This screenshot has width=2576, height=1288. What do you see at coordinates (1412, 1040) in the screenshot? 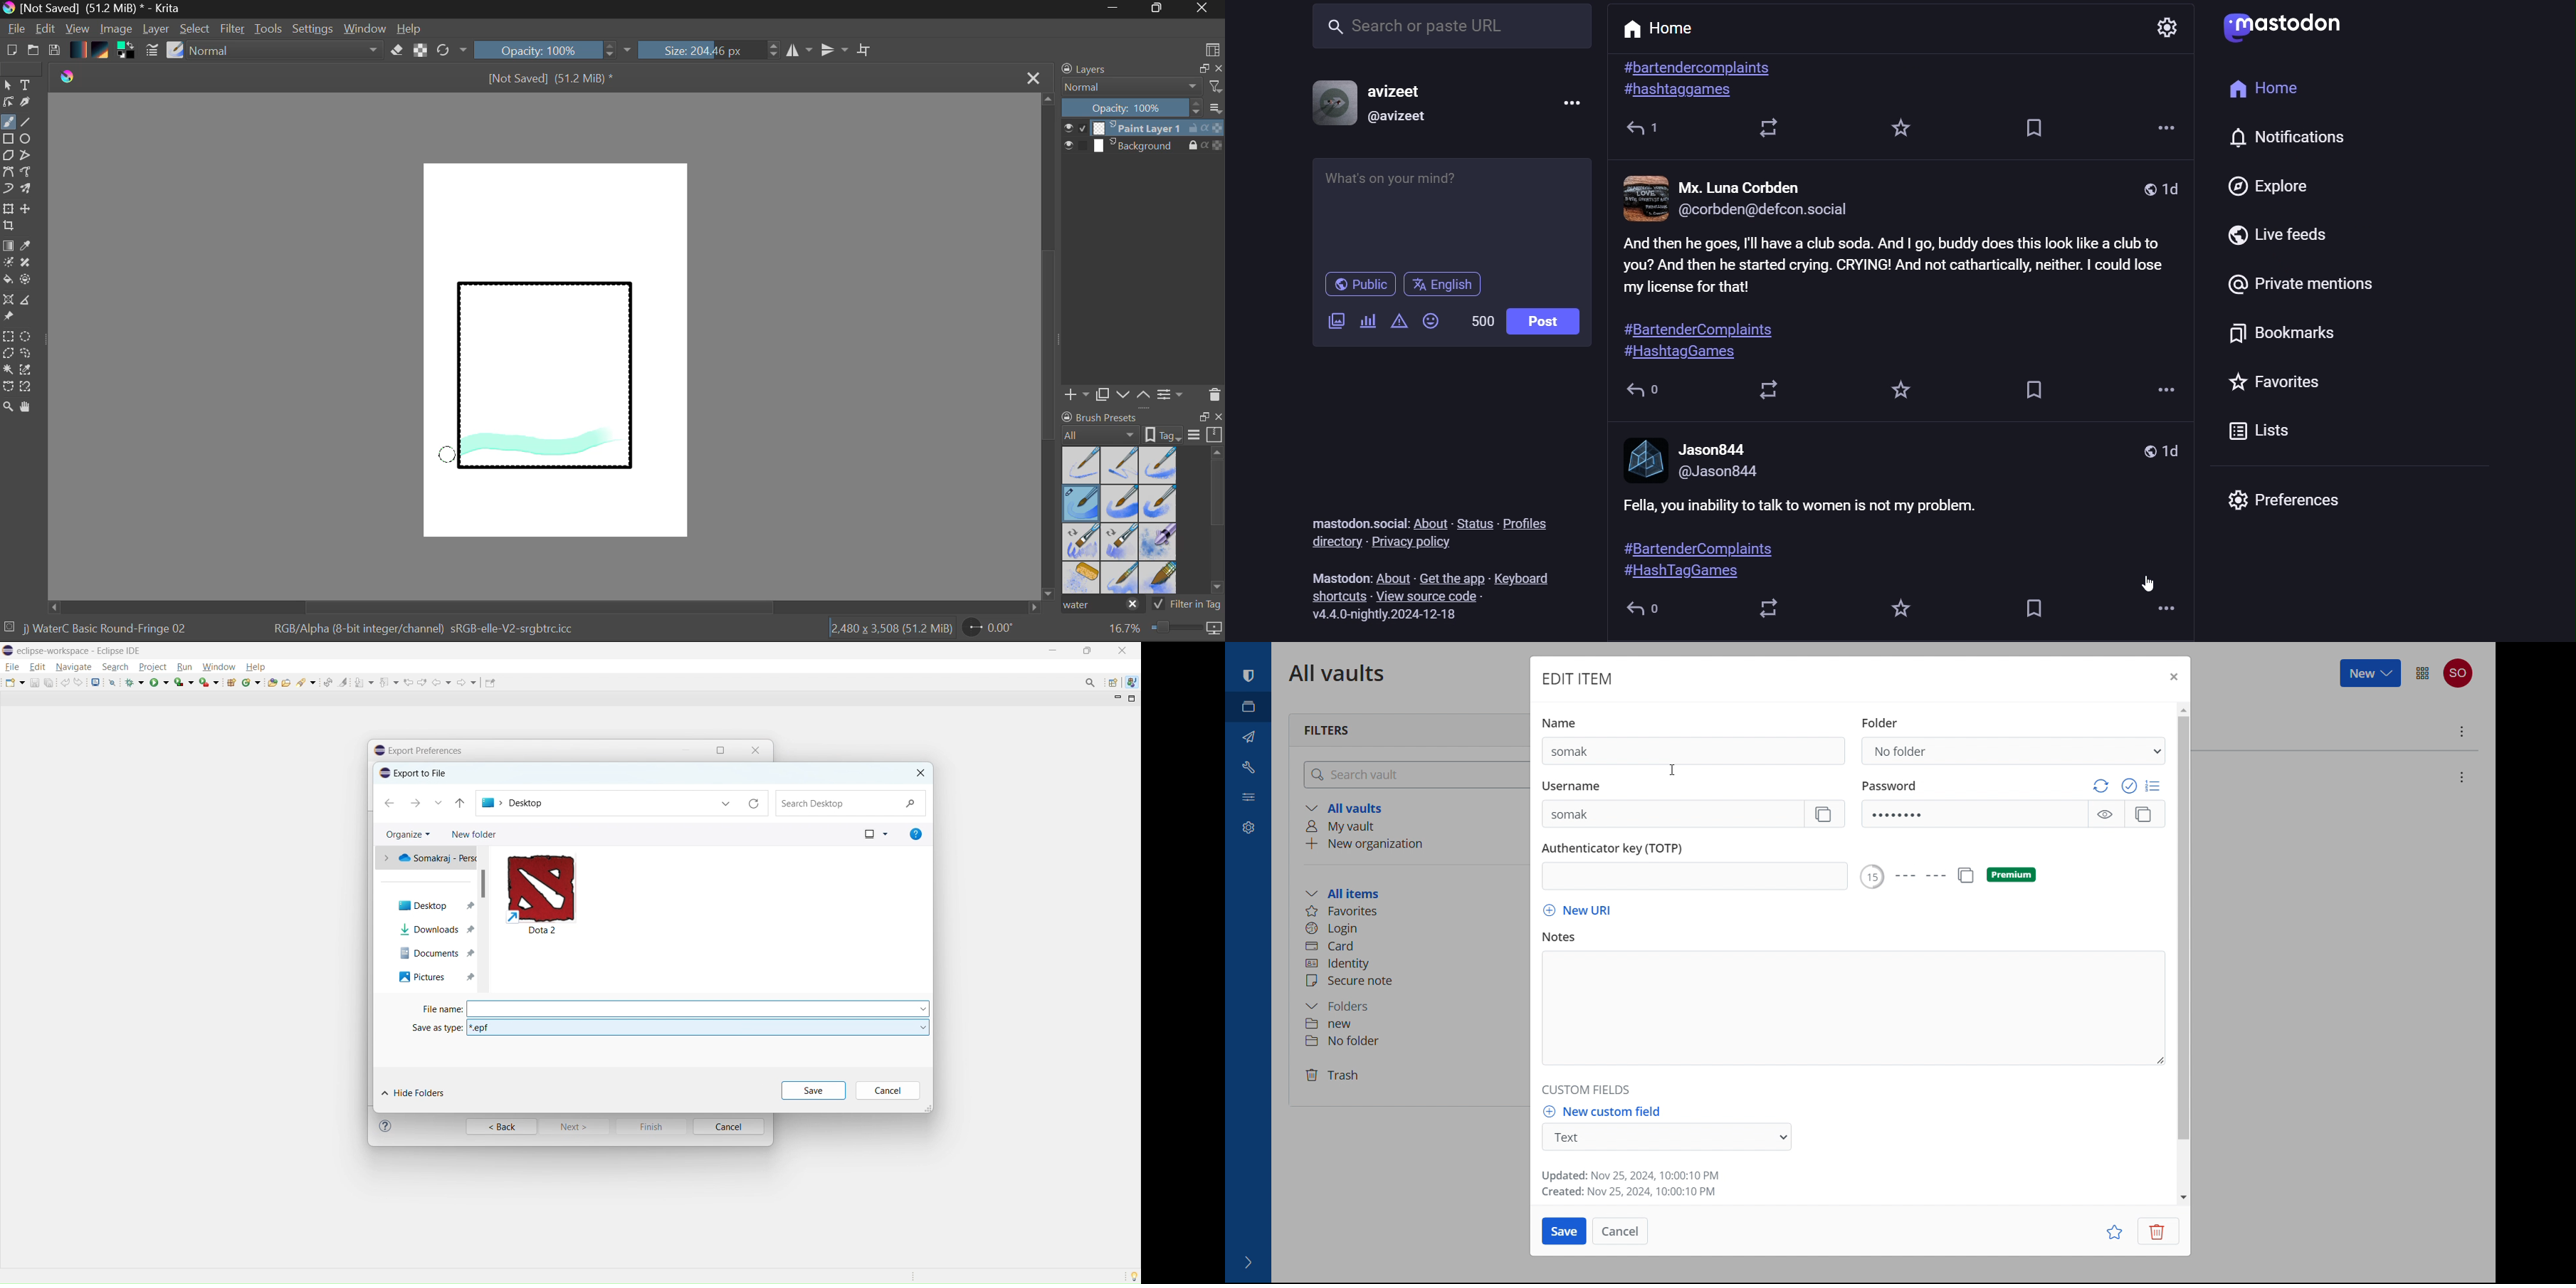
I see `folder 2` at bounding box center [1412, 1040].